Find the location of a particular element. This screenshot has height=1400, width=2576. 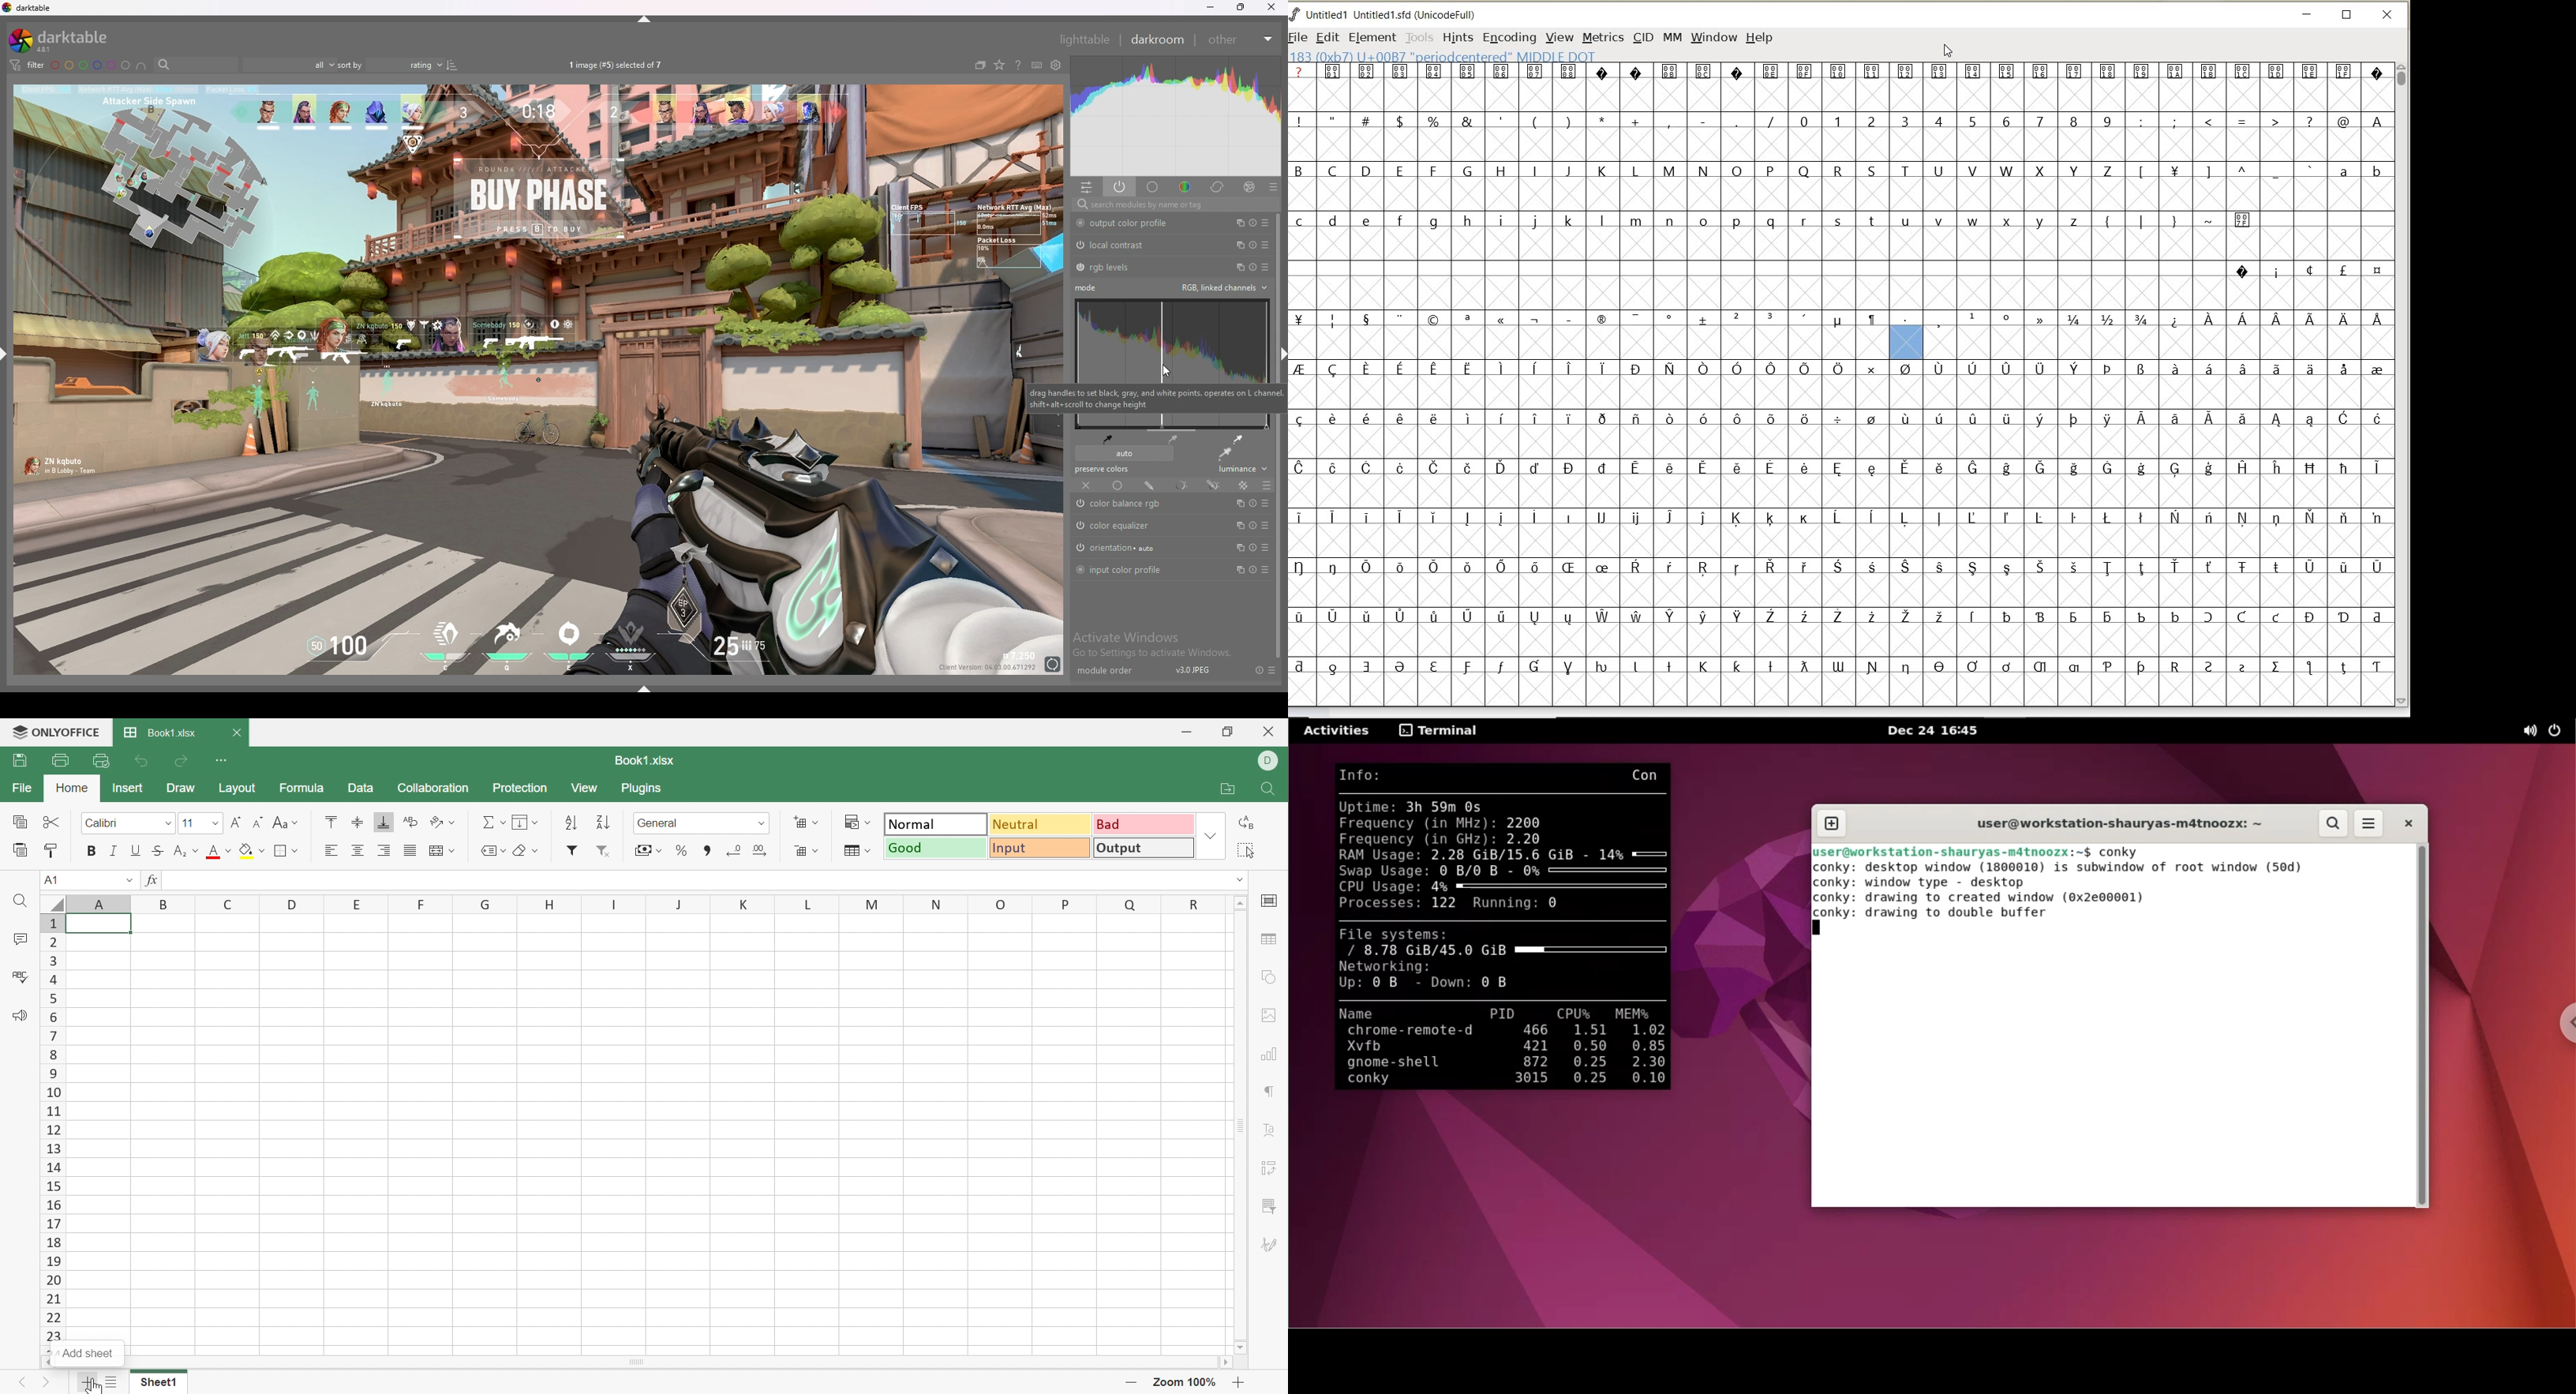

11 is located at coordinates (52, 1113).